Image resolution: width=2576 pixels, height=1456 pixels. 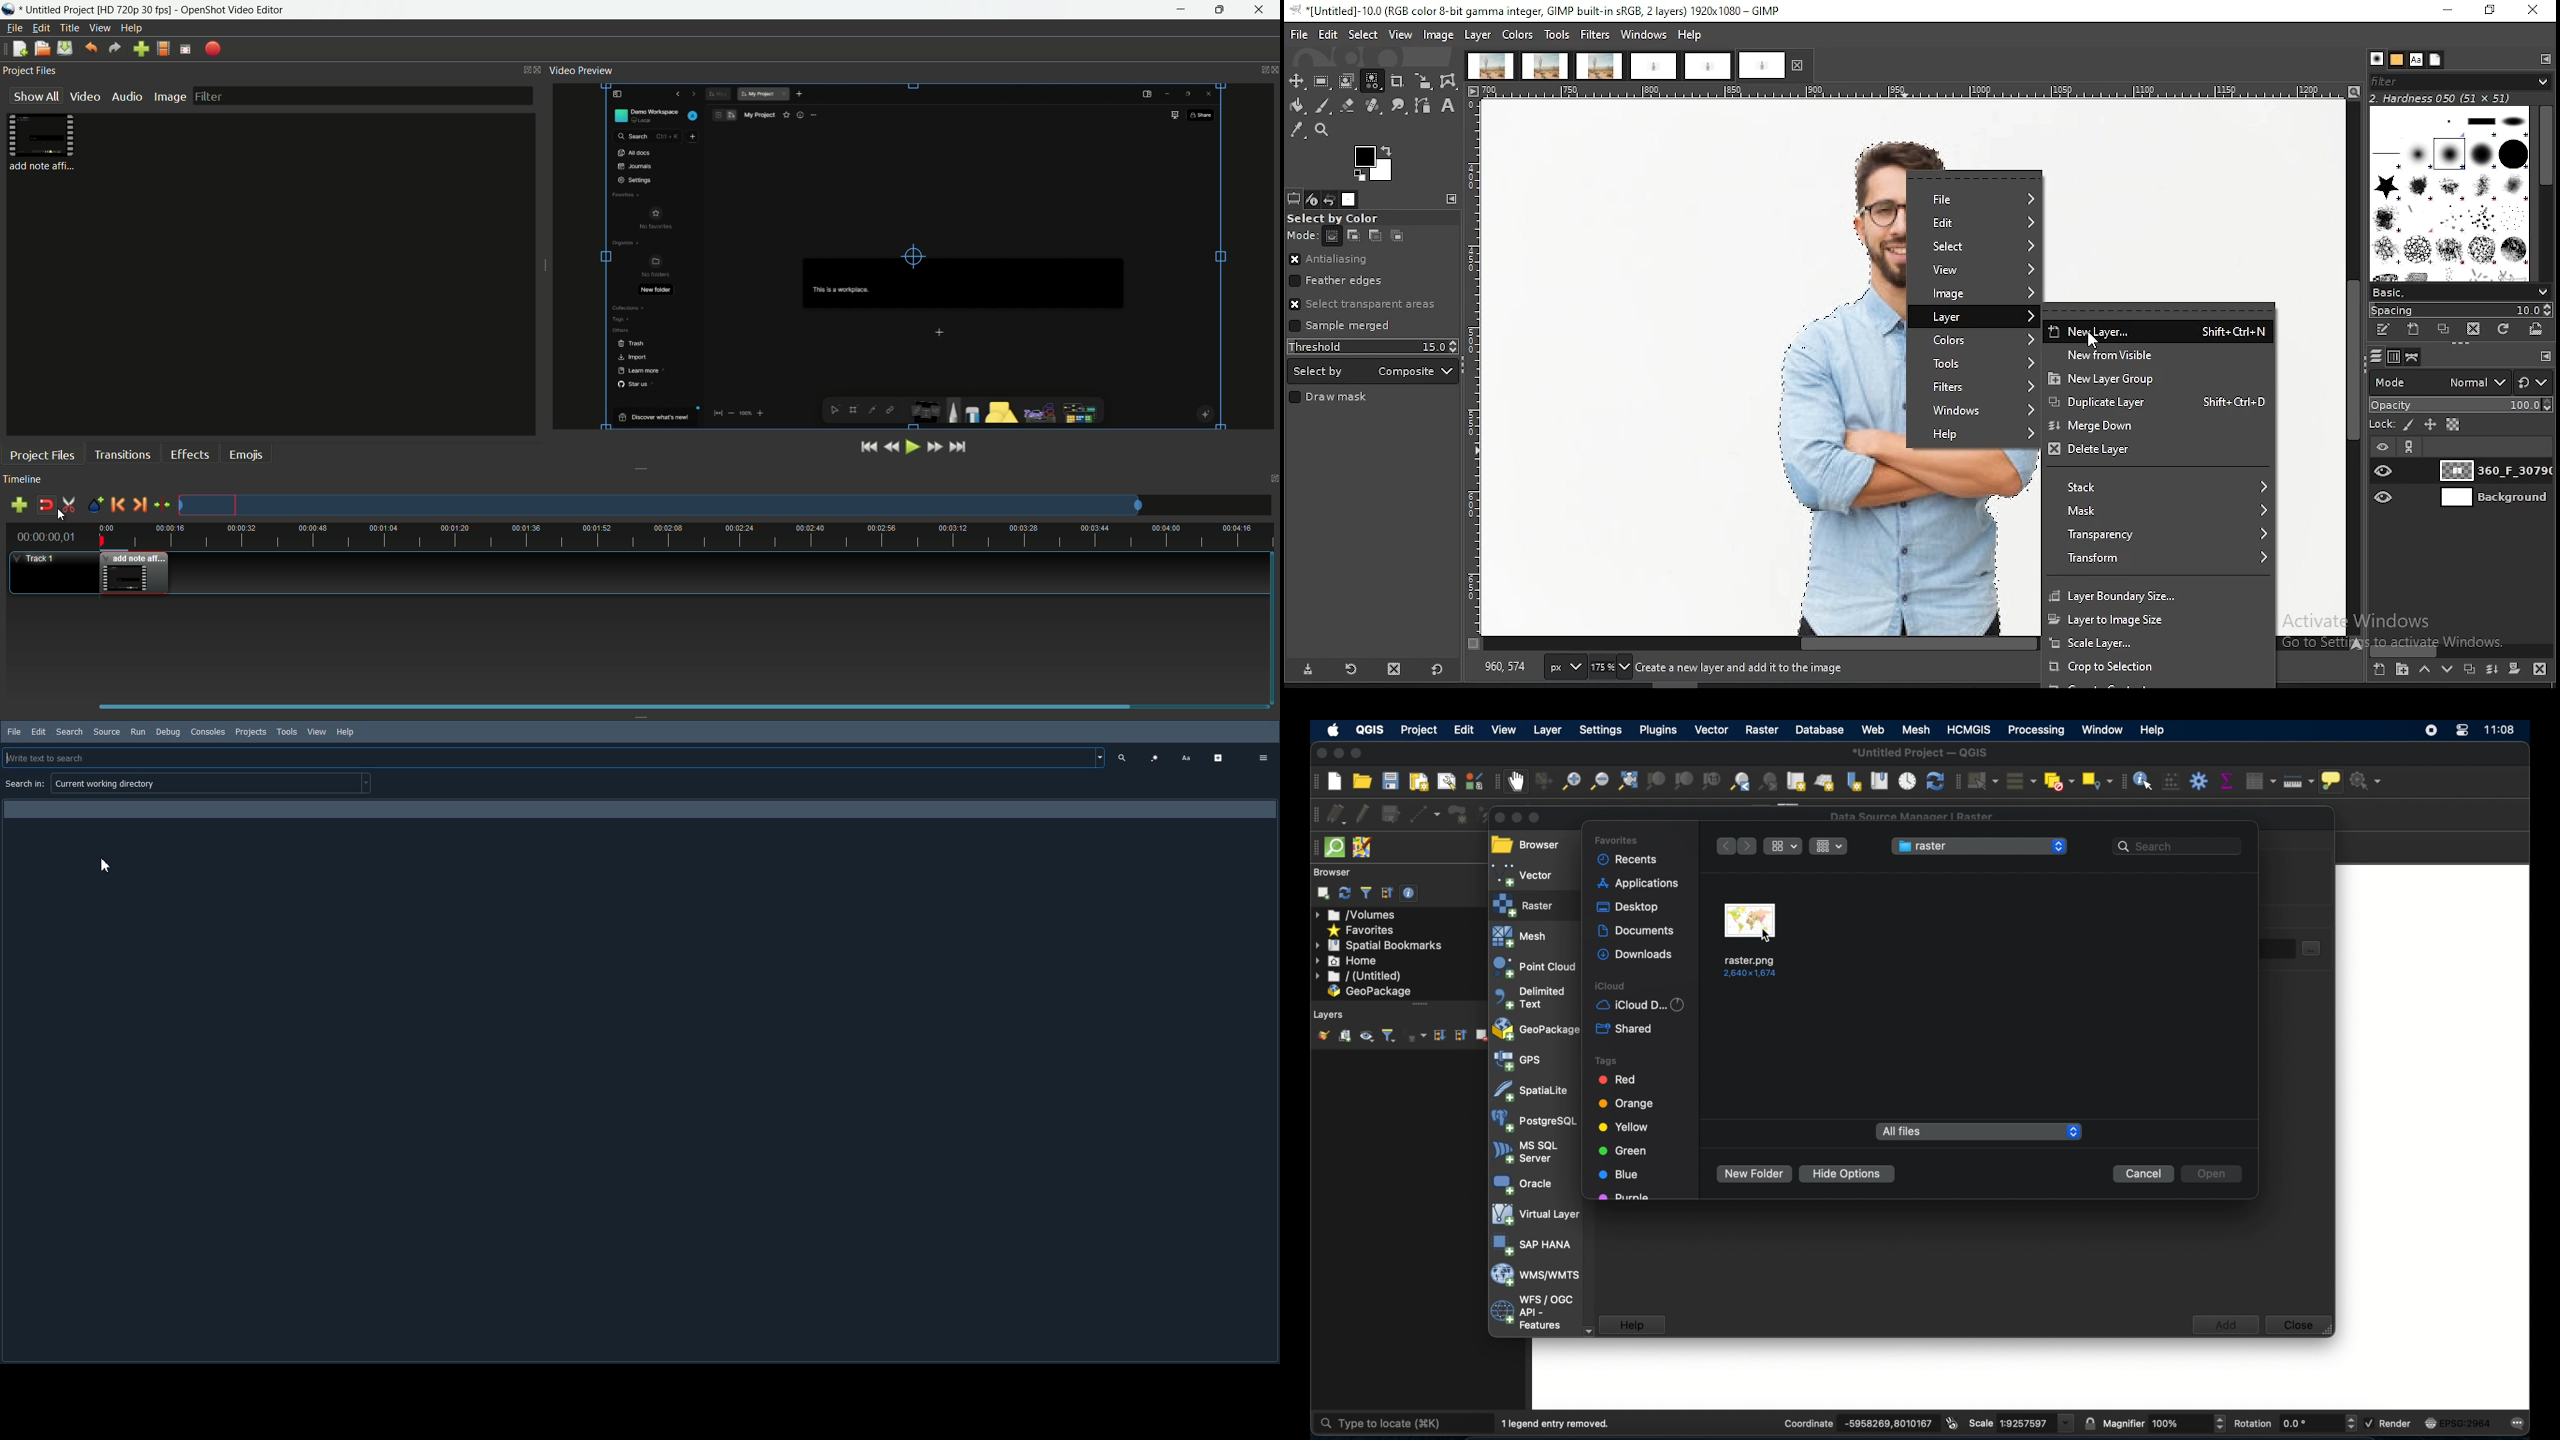 I want to click on help, so click(x=2154, y=731).